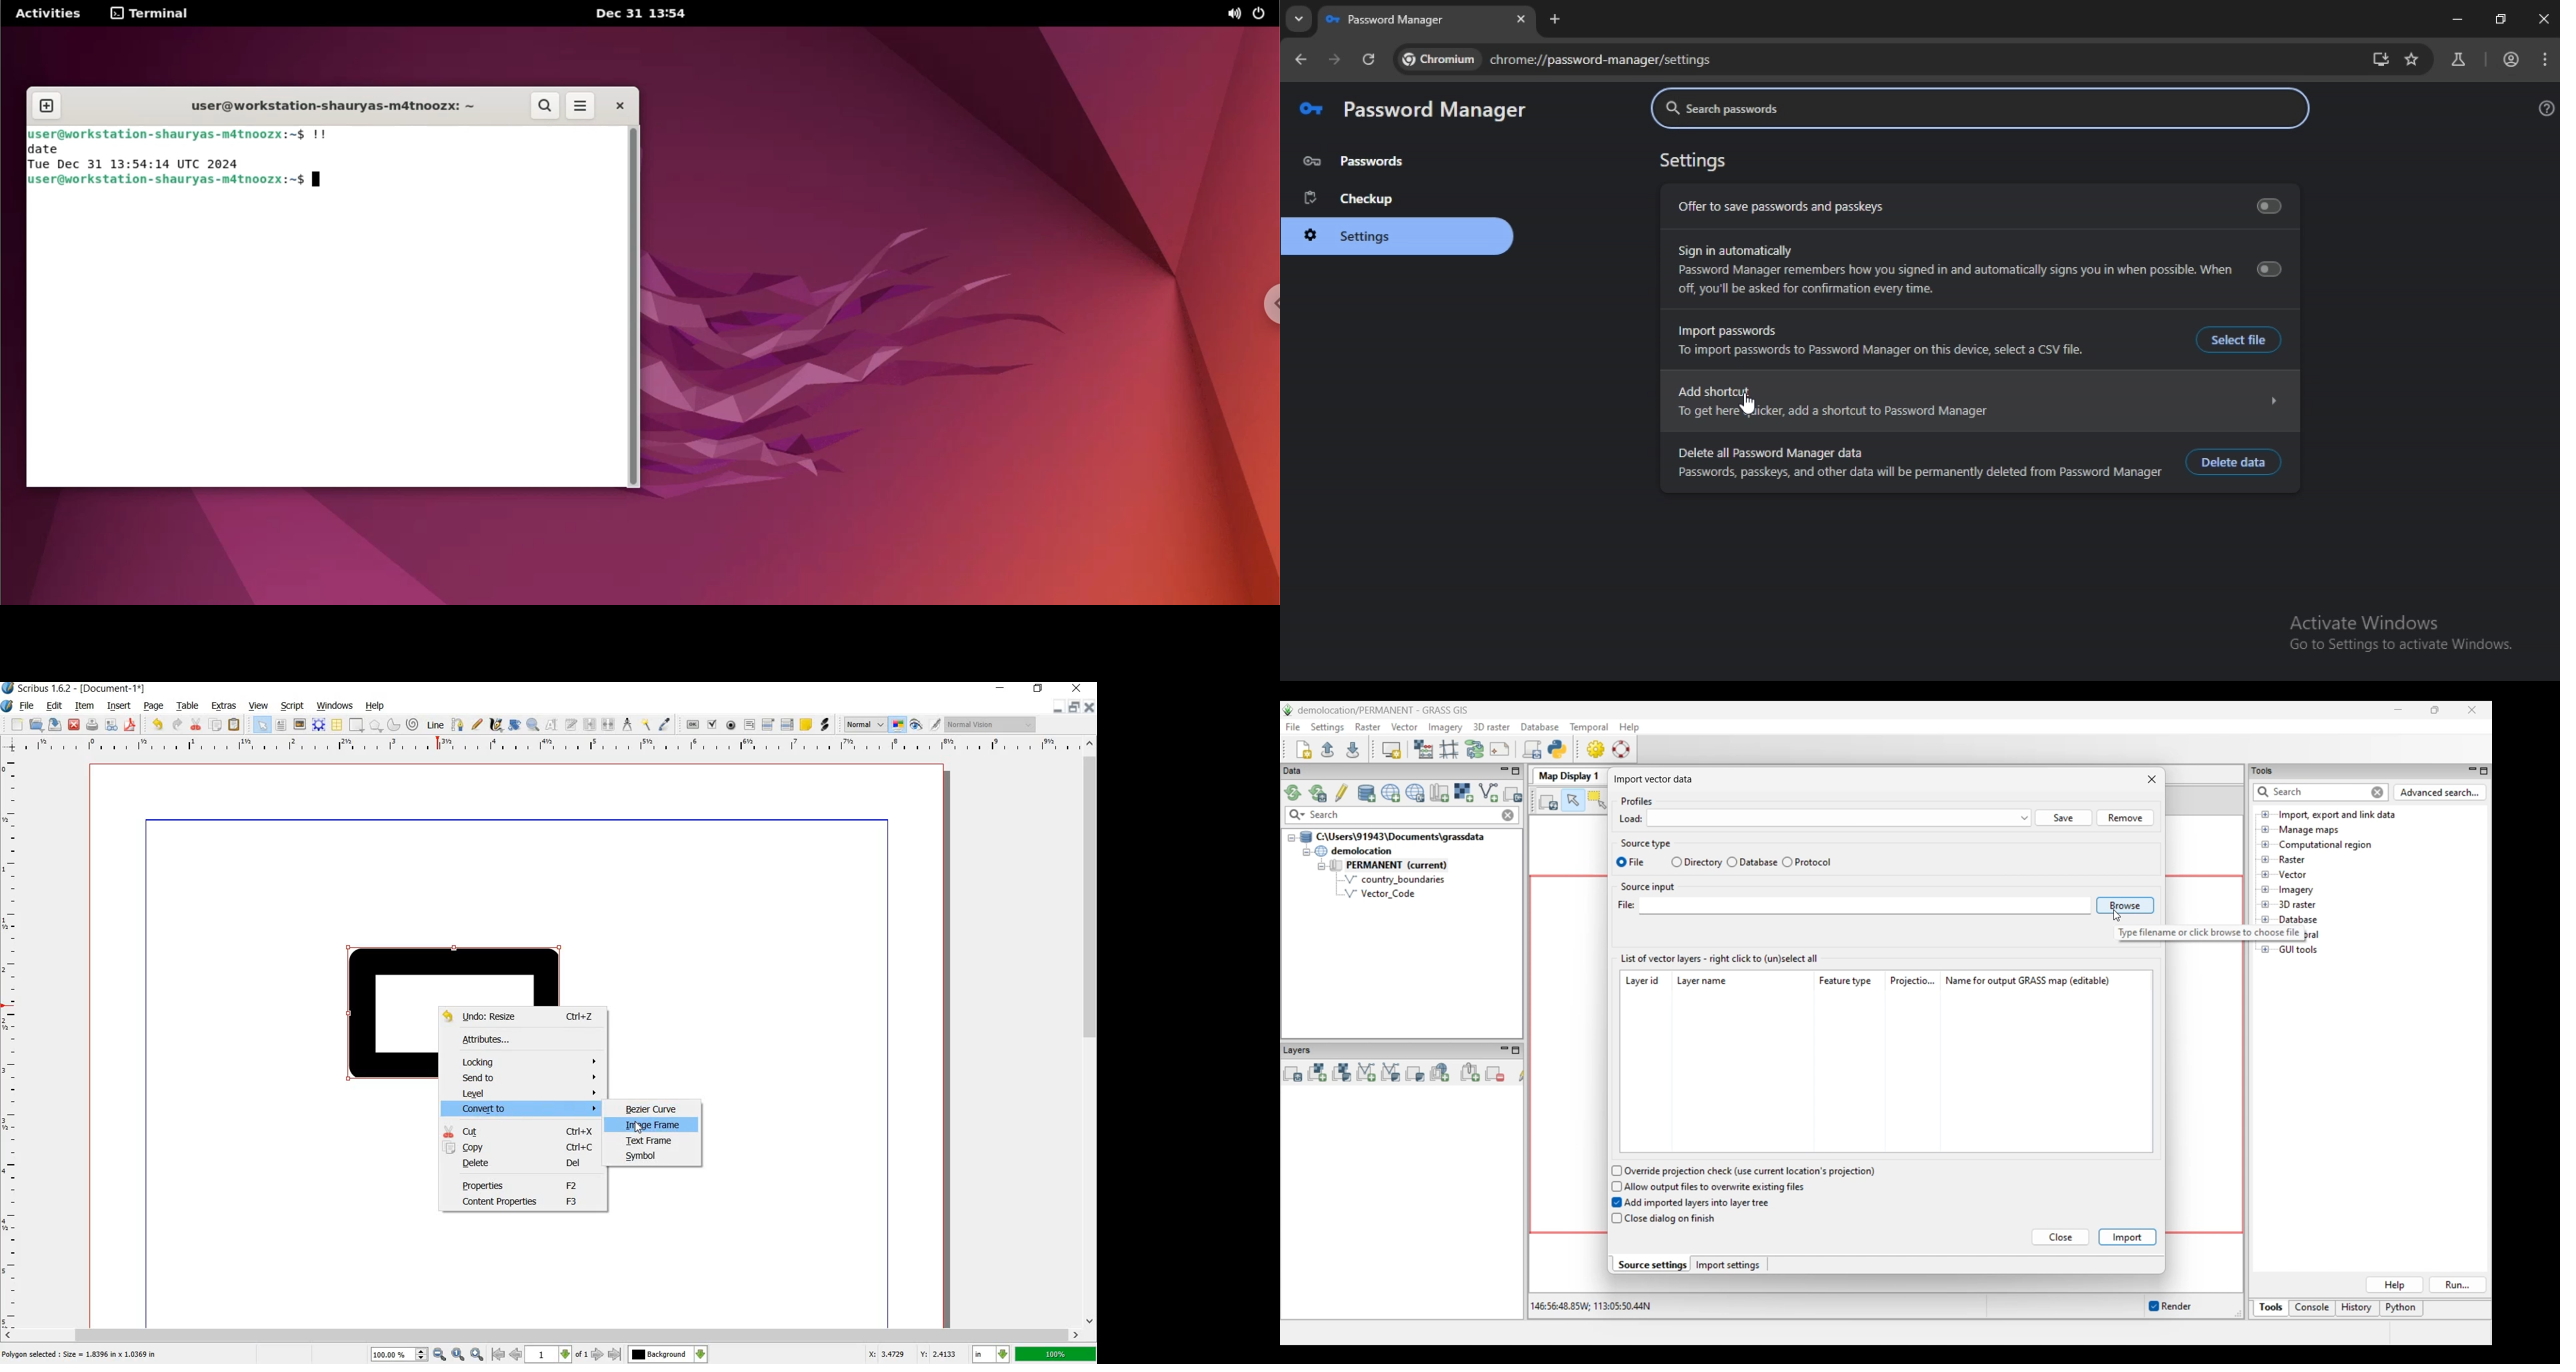 Image resolution: width=2576 pixels, height=1372 pixels. I want to click on close, so click(1077, 689).